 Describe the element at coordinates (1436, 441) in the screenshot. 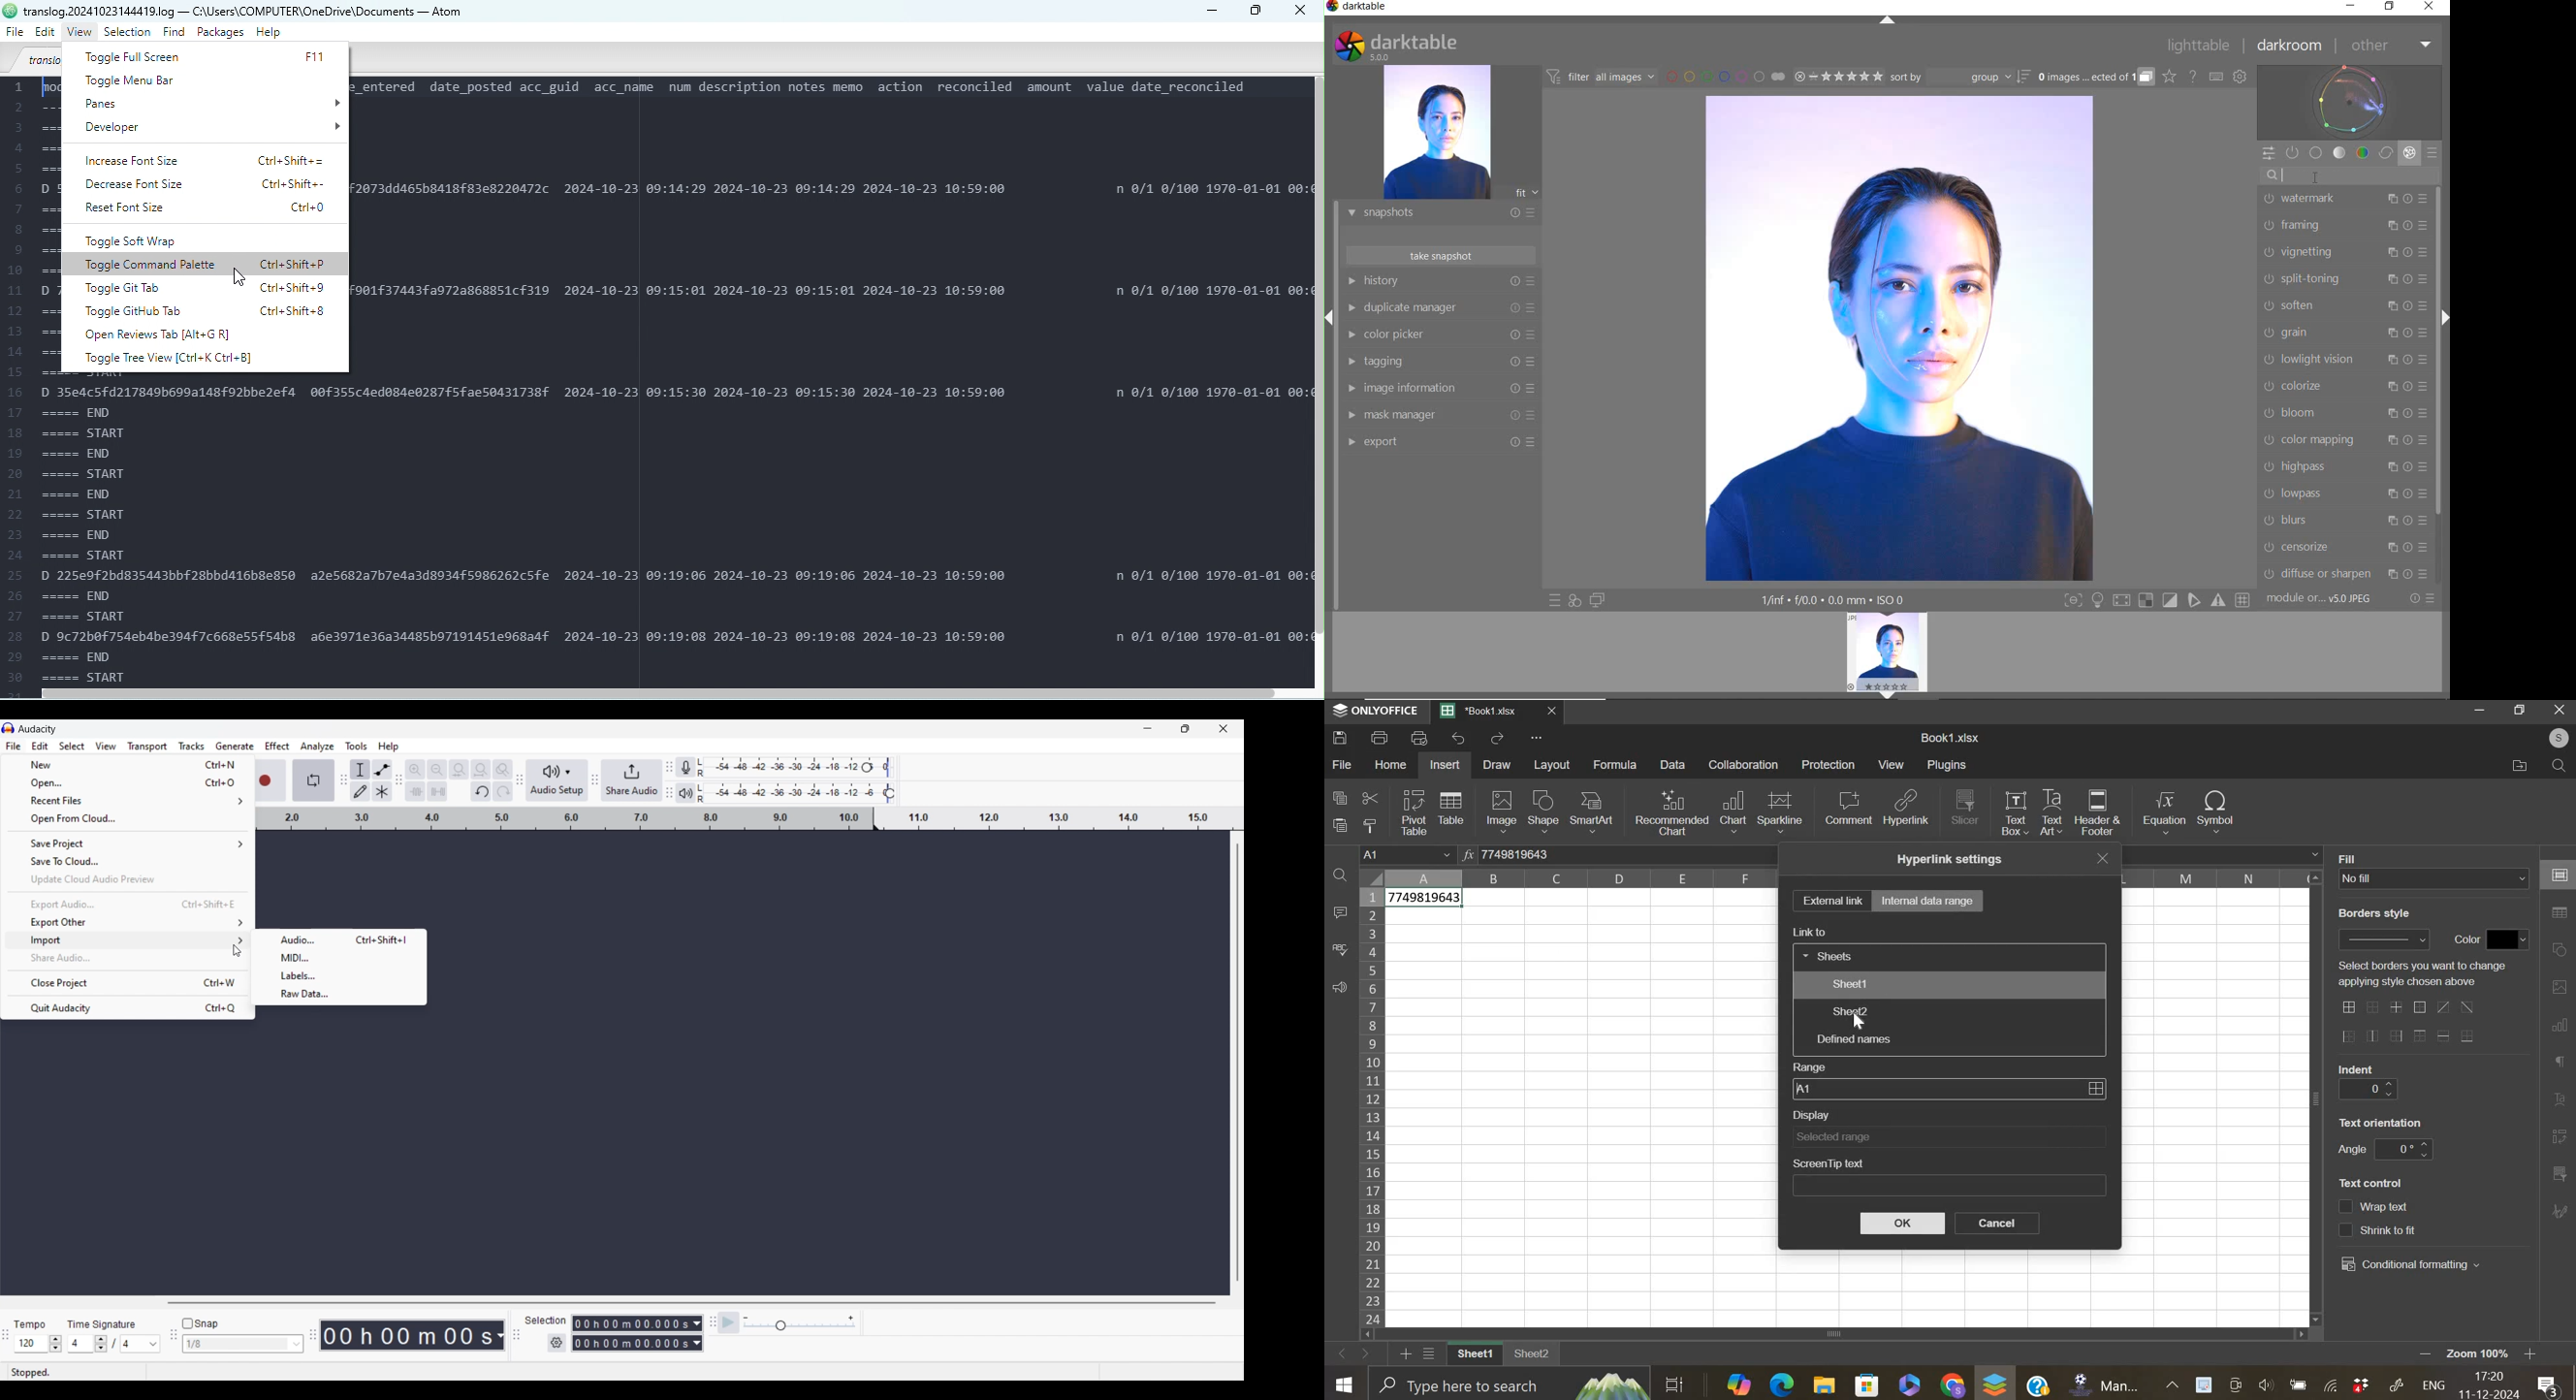

I see `EXPORT` at that location.